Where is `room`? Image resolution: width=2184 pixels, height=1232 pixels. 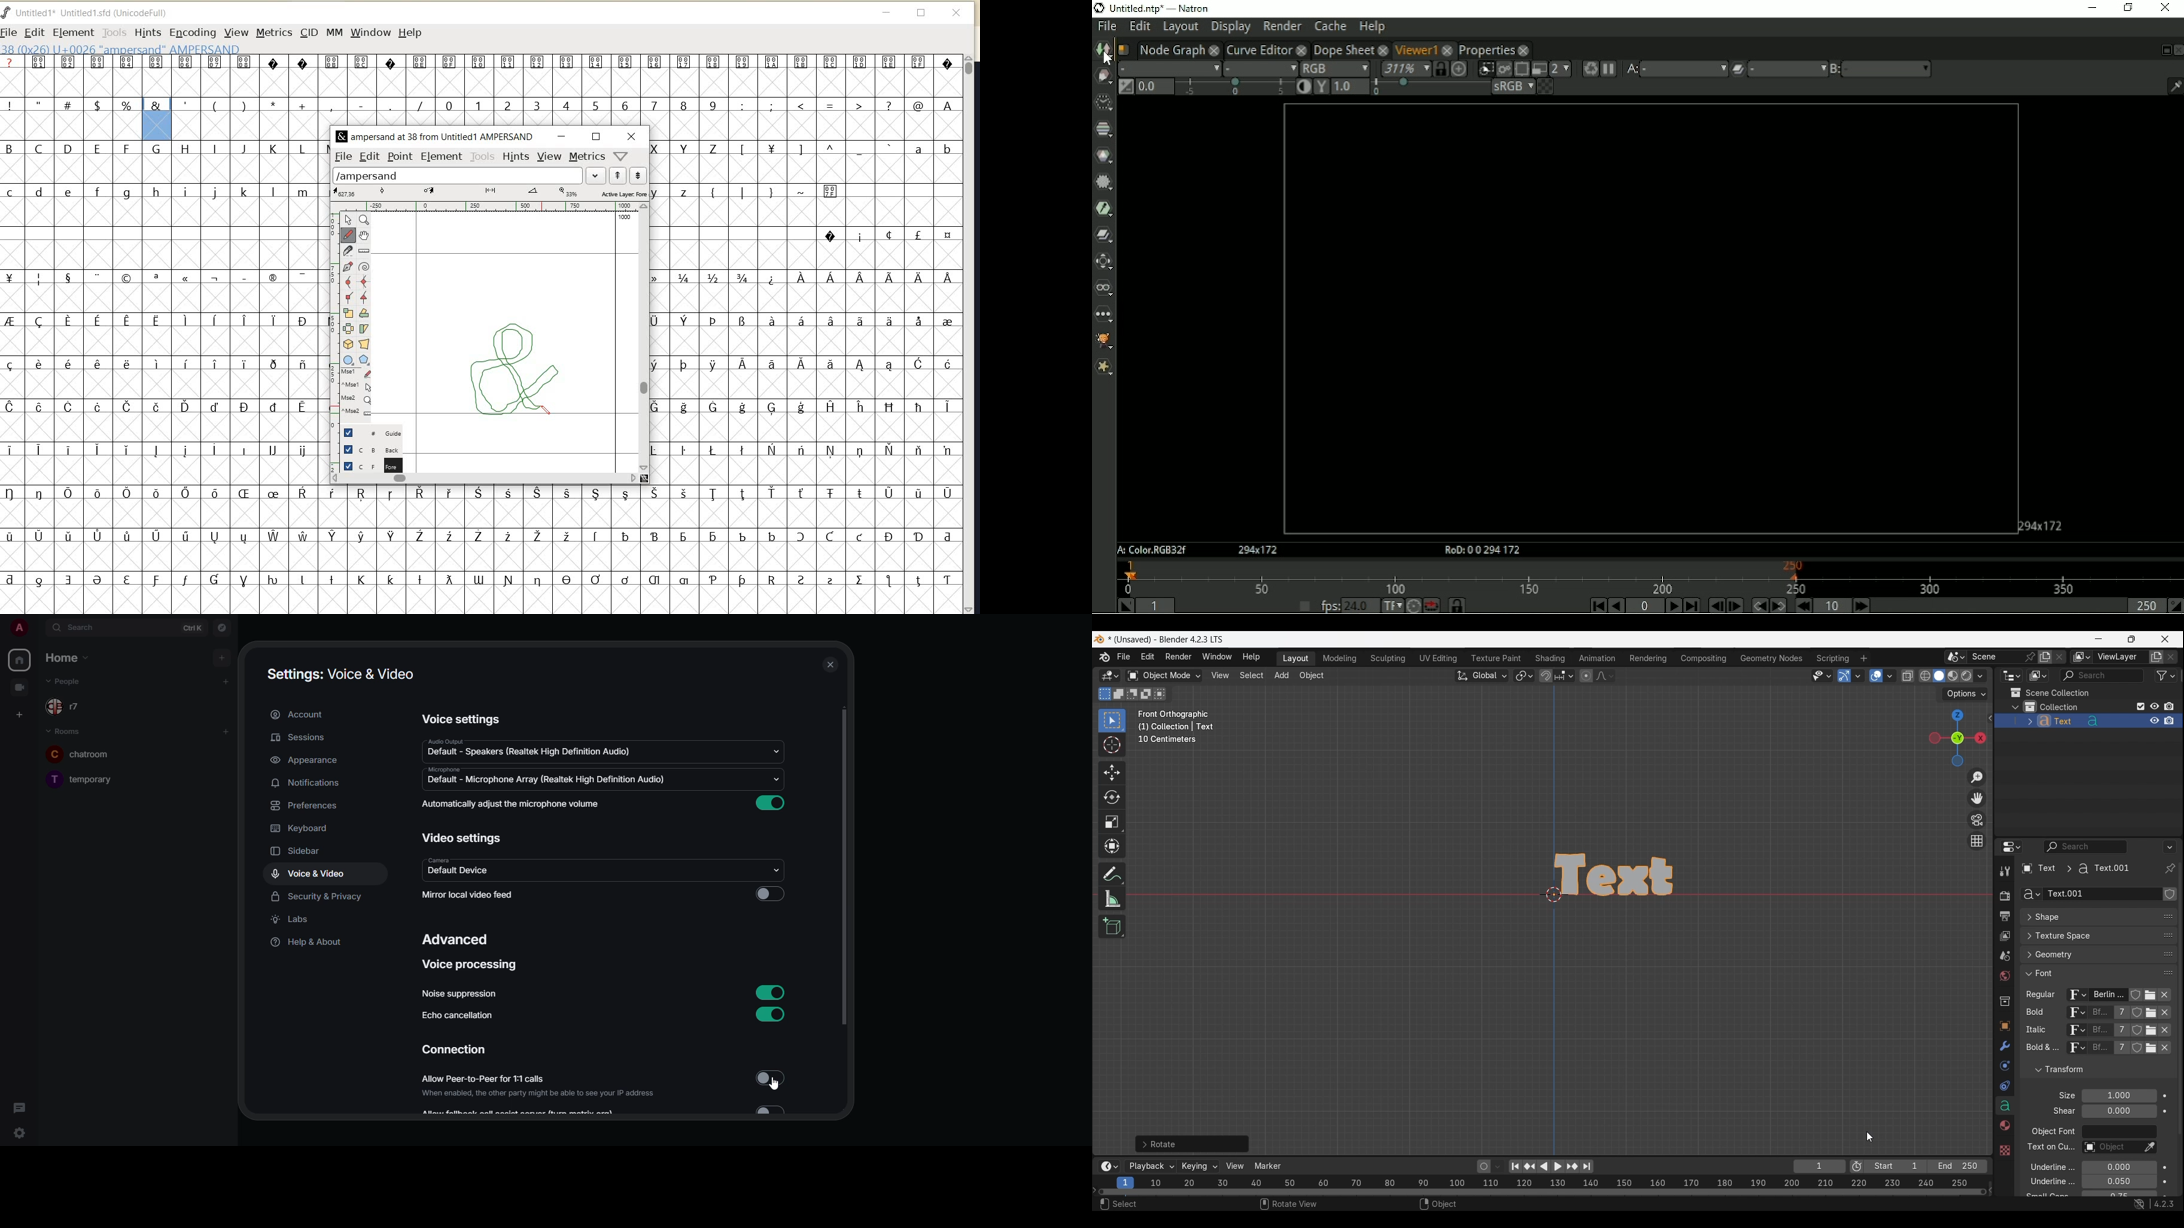
room is located at coordinates (87, 777).